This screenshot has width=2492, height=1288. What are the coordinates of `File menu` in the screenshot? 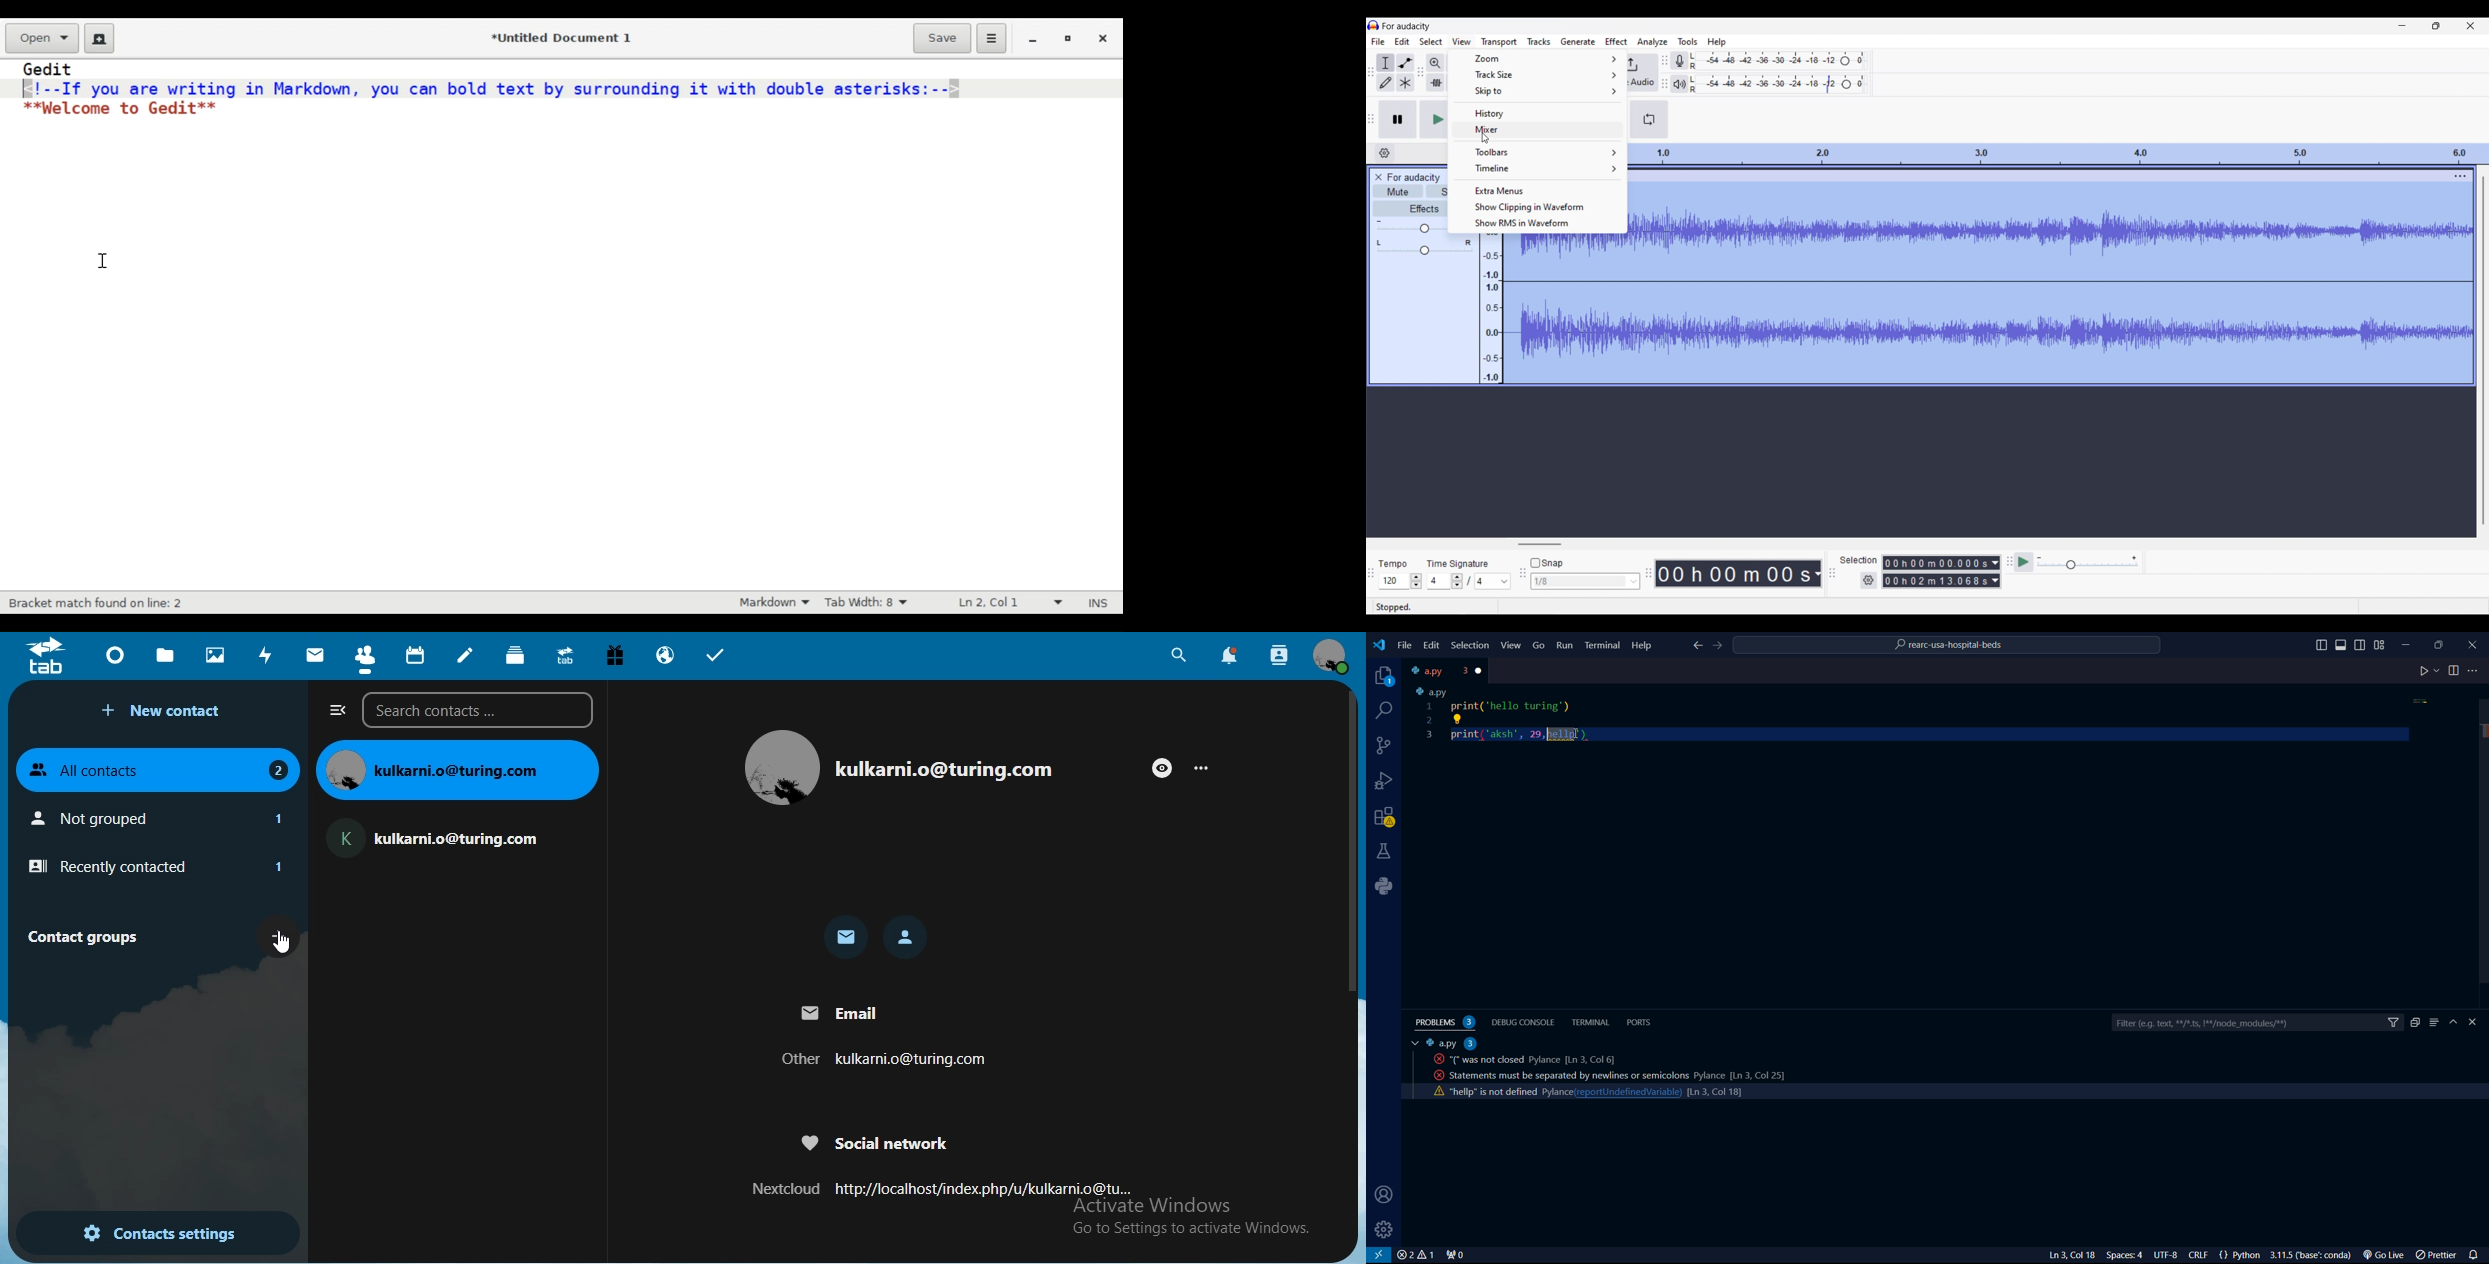 It's located at (1378, 42).